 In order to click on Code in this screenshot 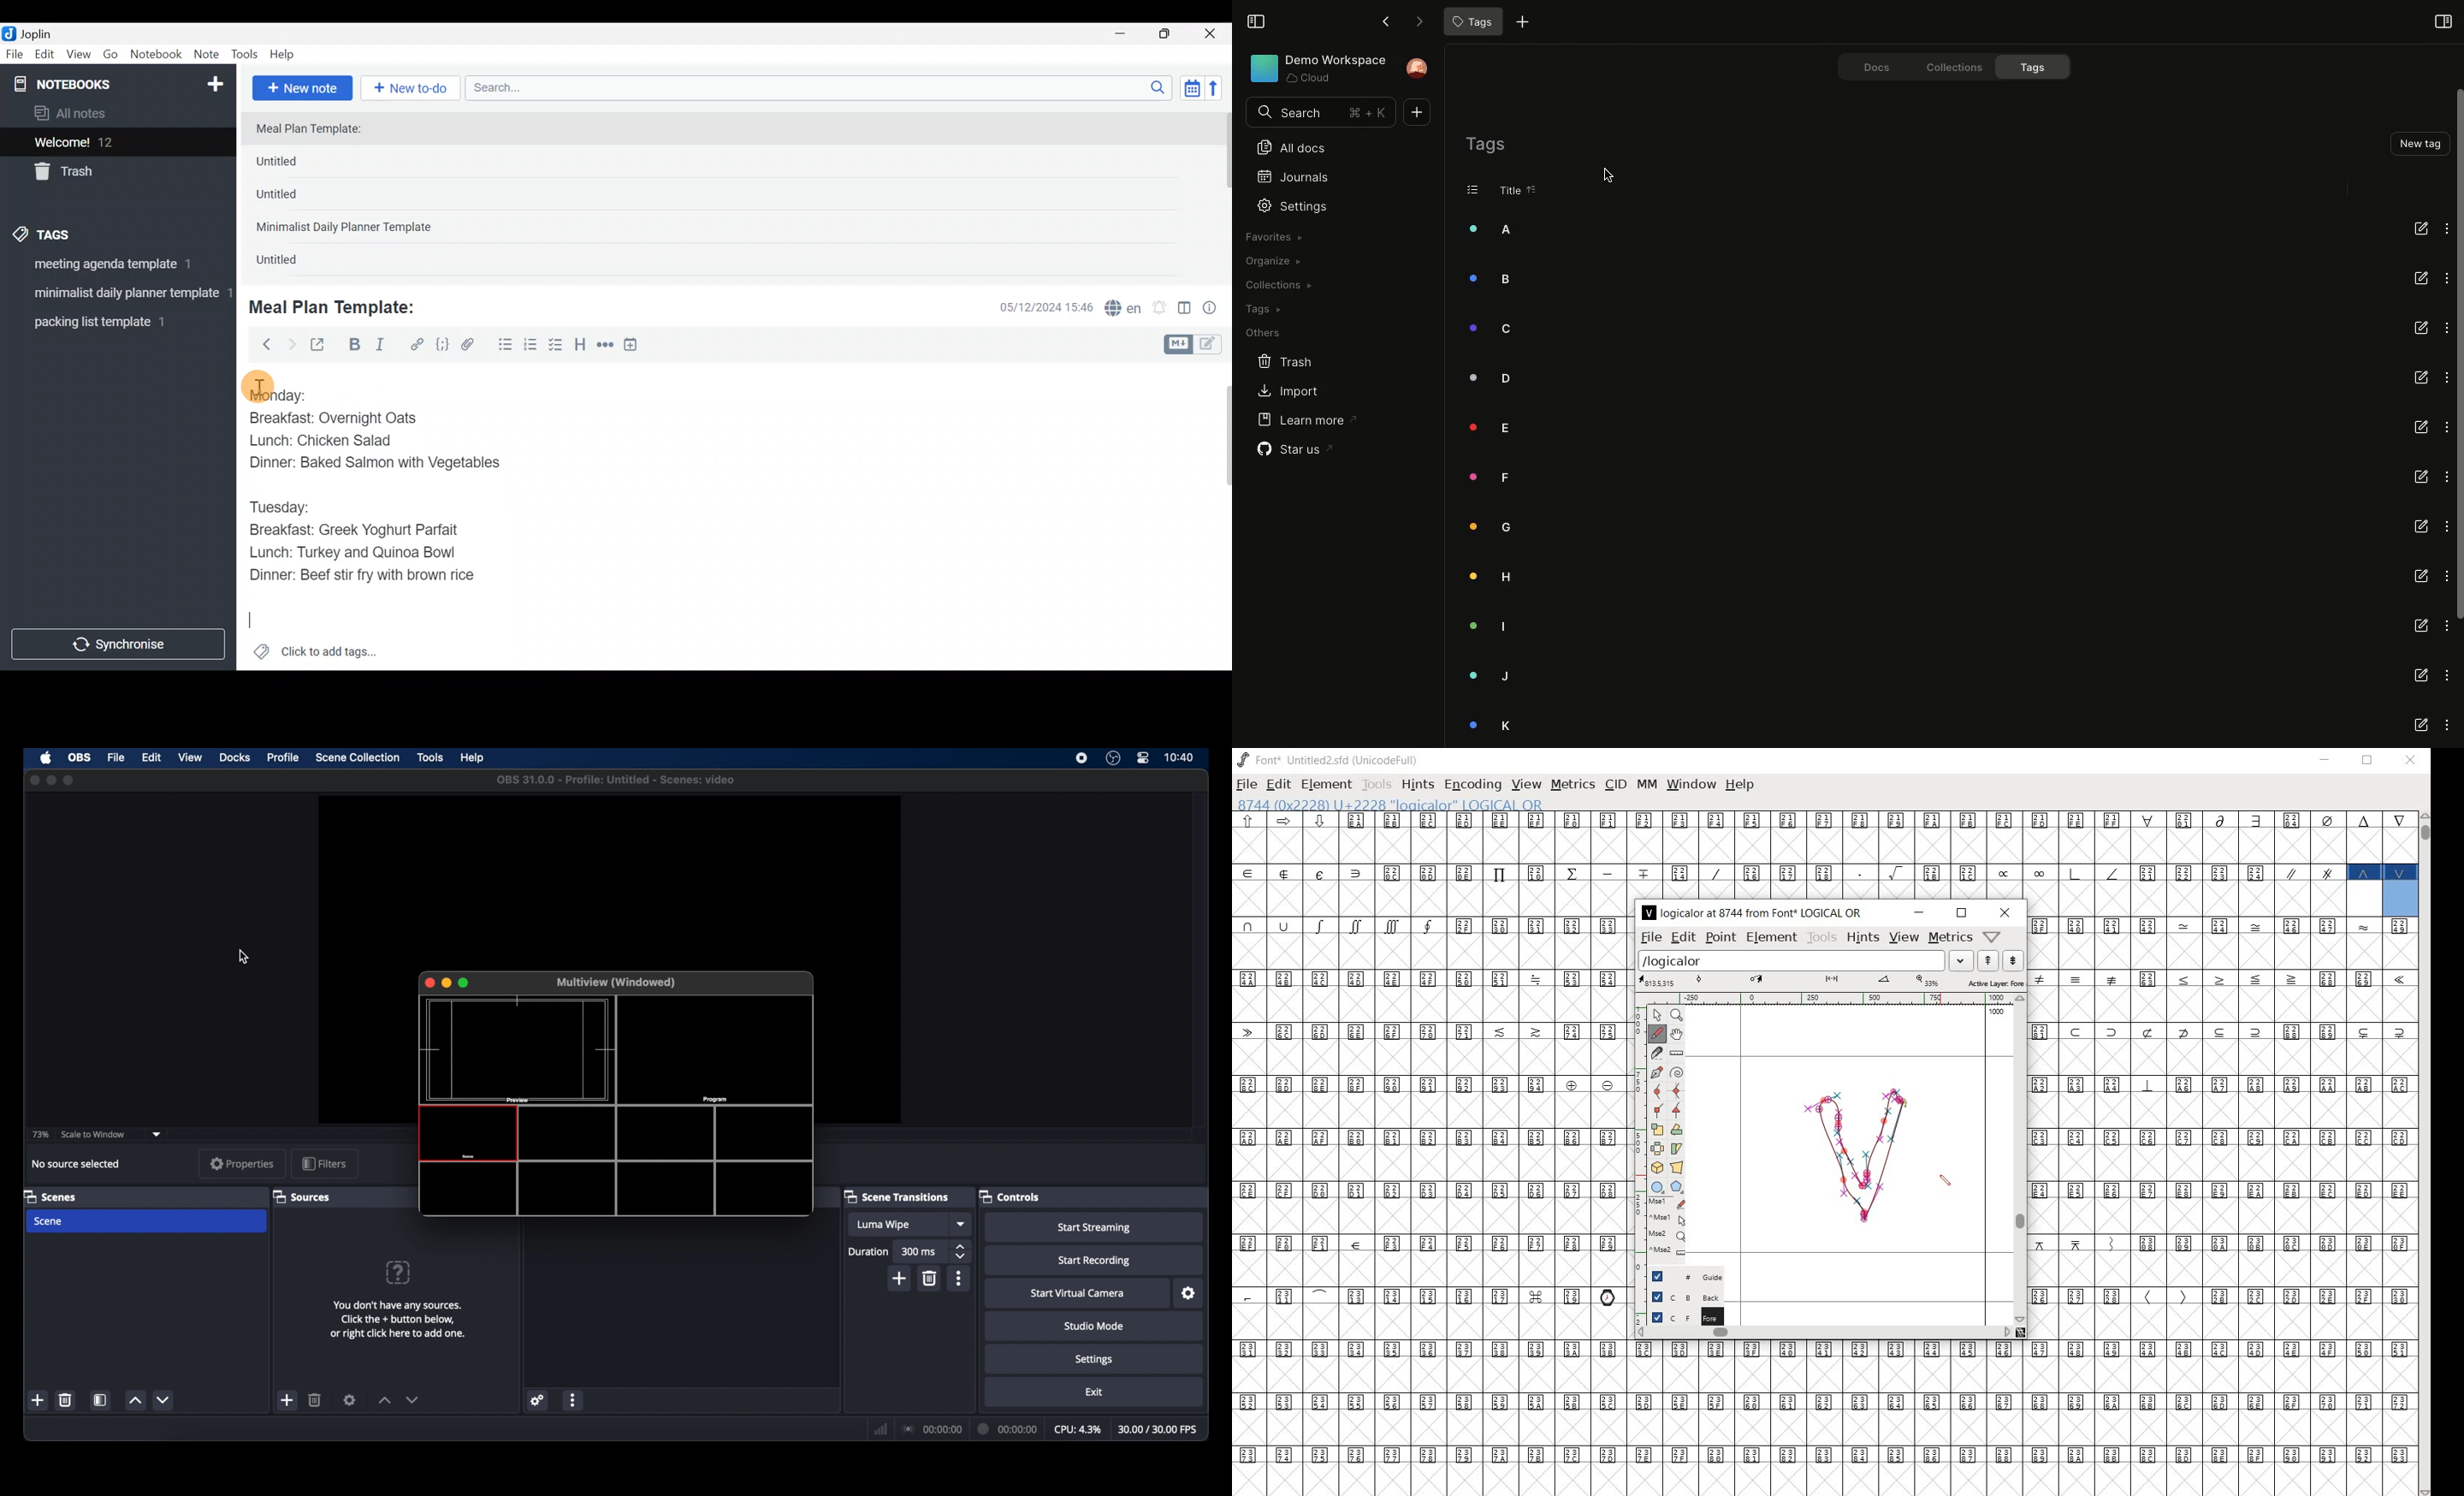, I will do `click(441, 344)`.